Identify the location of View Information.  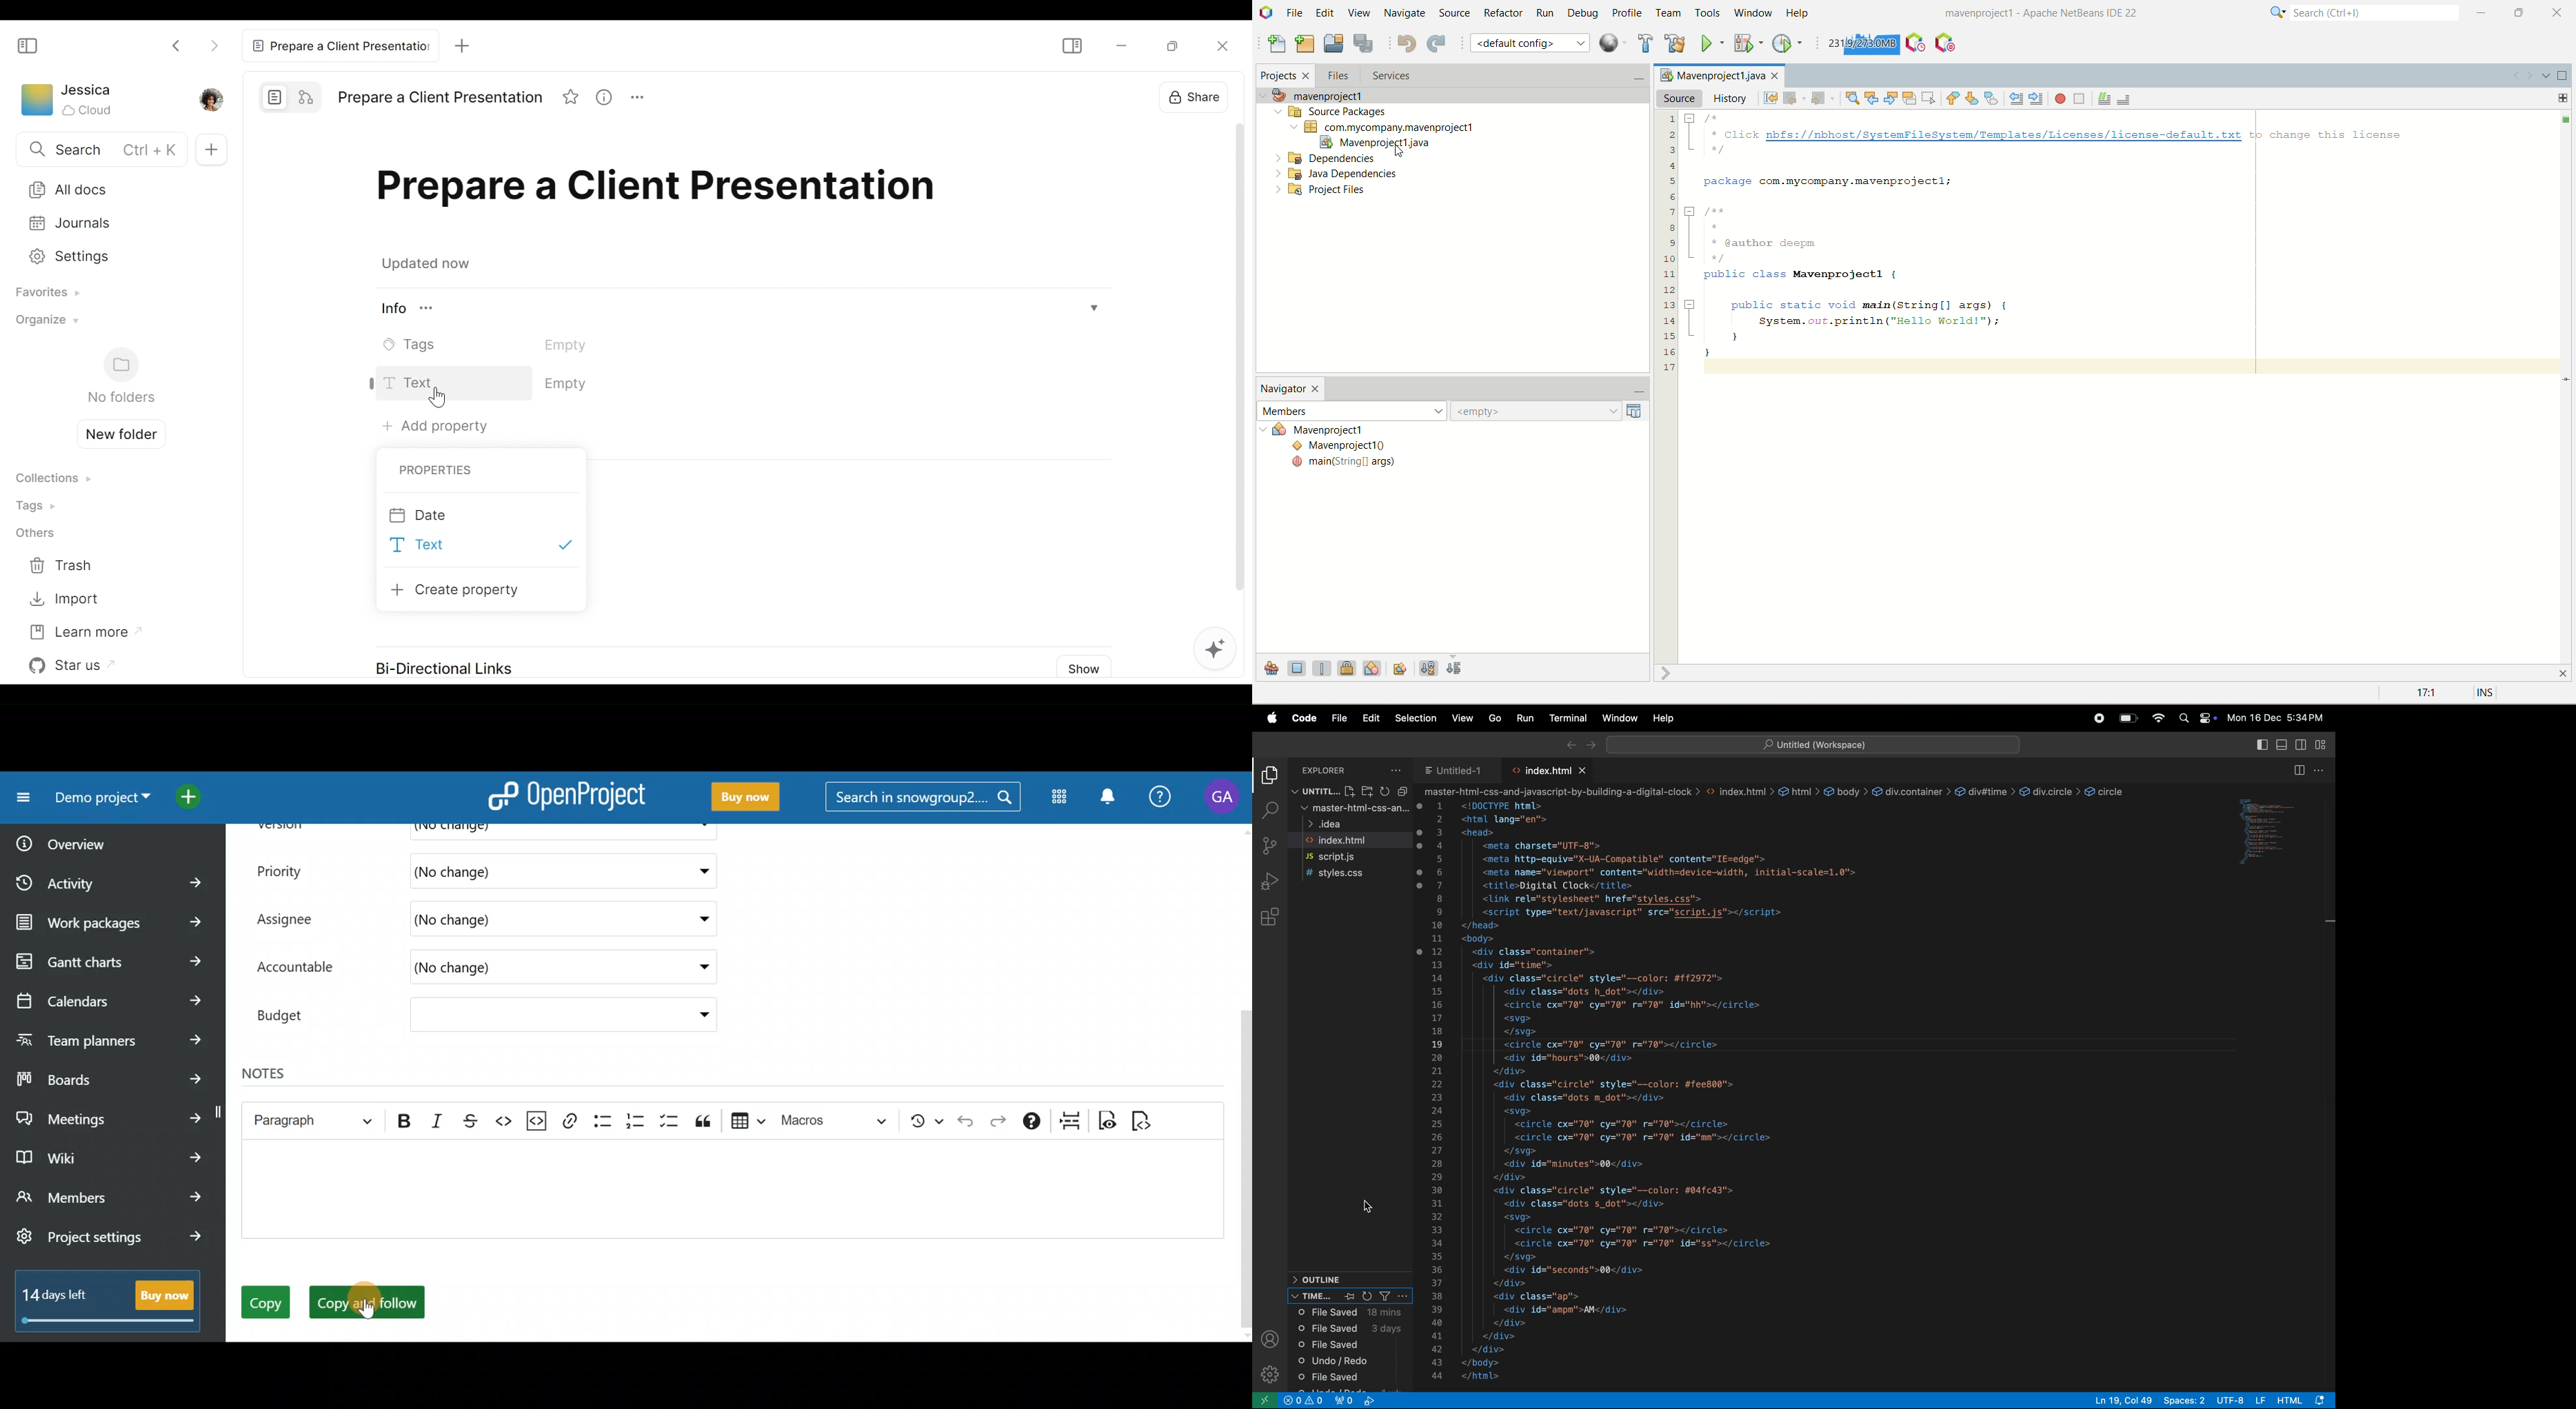
(741, 310).